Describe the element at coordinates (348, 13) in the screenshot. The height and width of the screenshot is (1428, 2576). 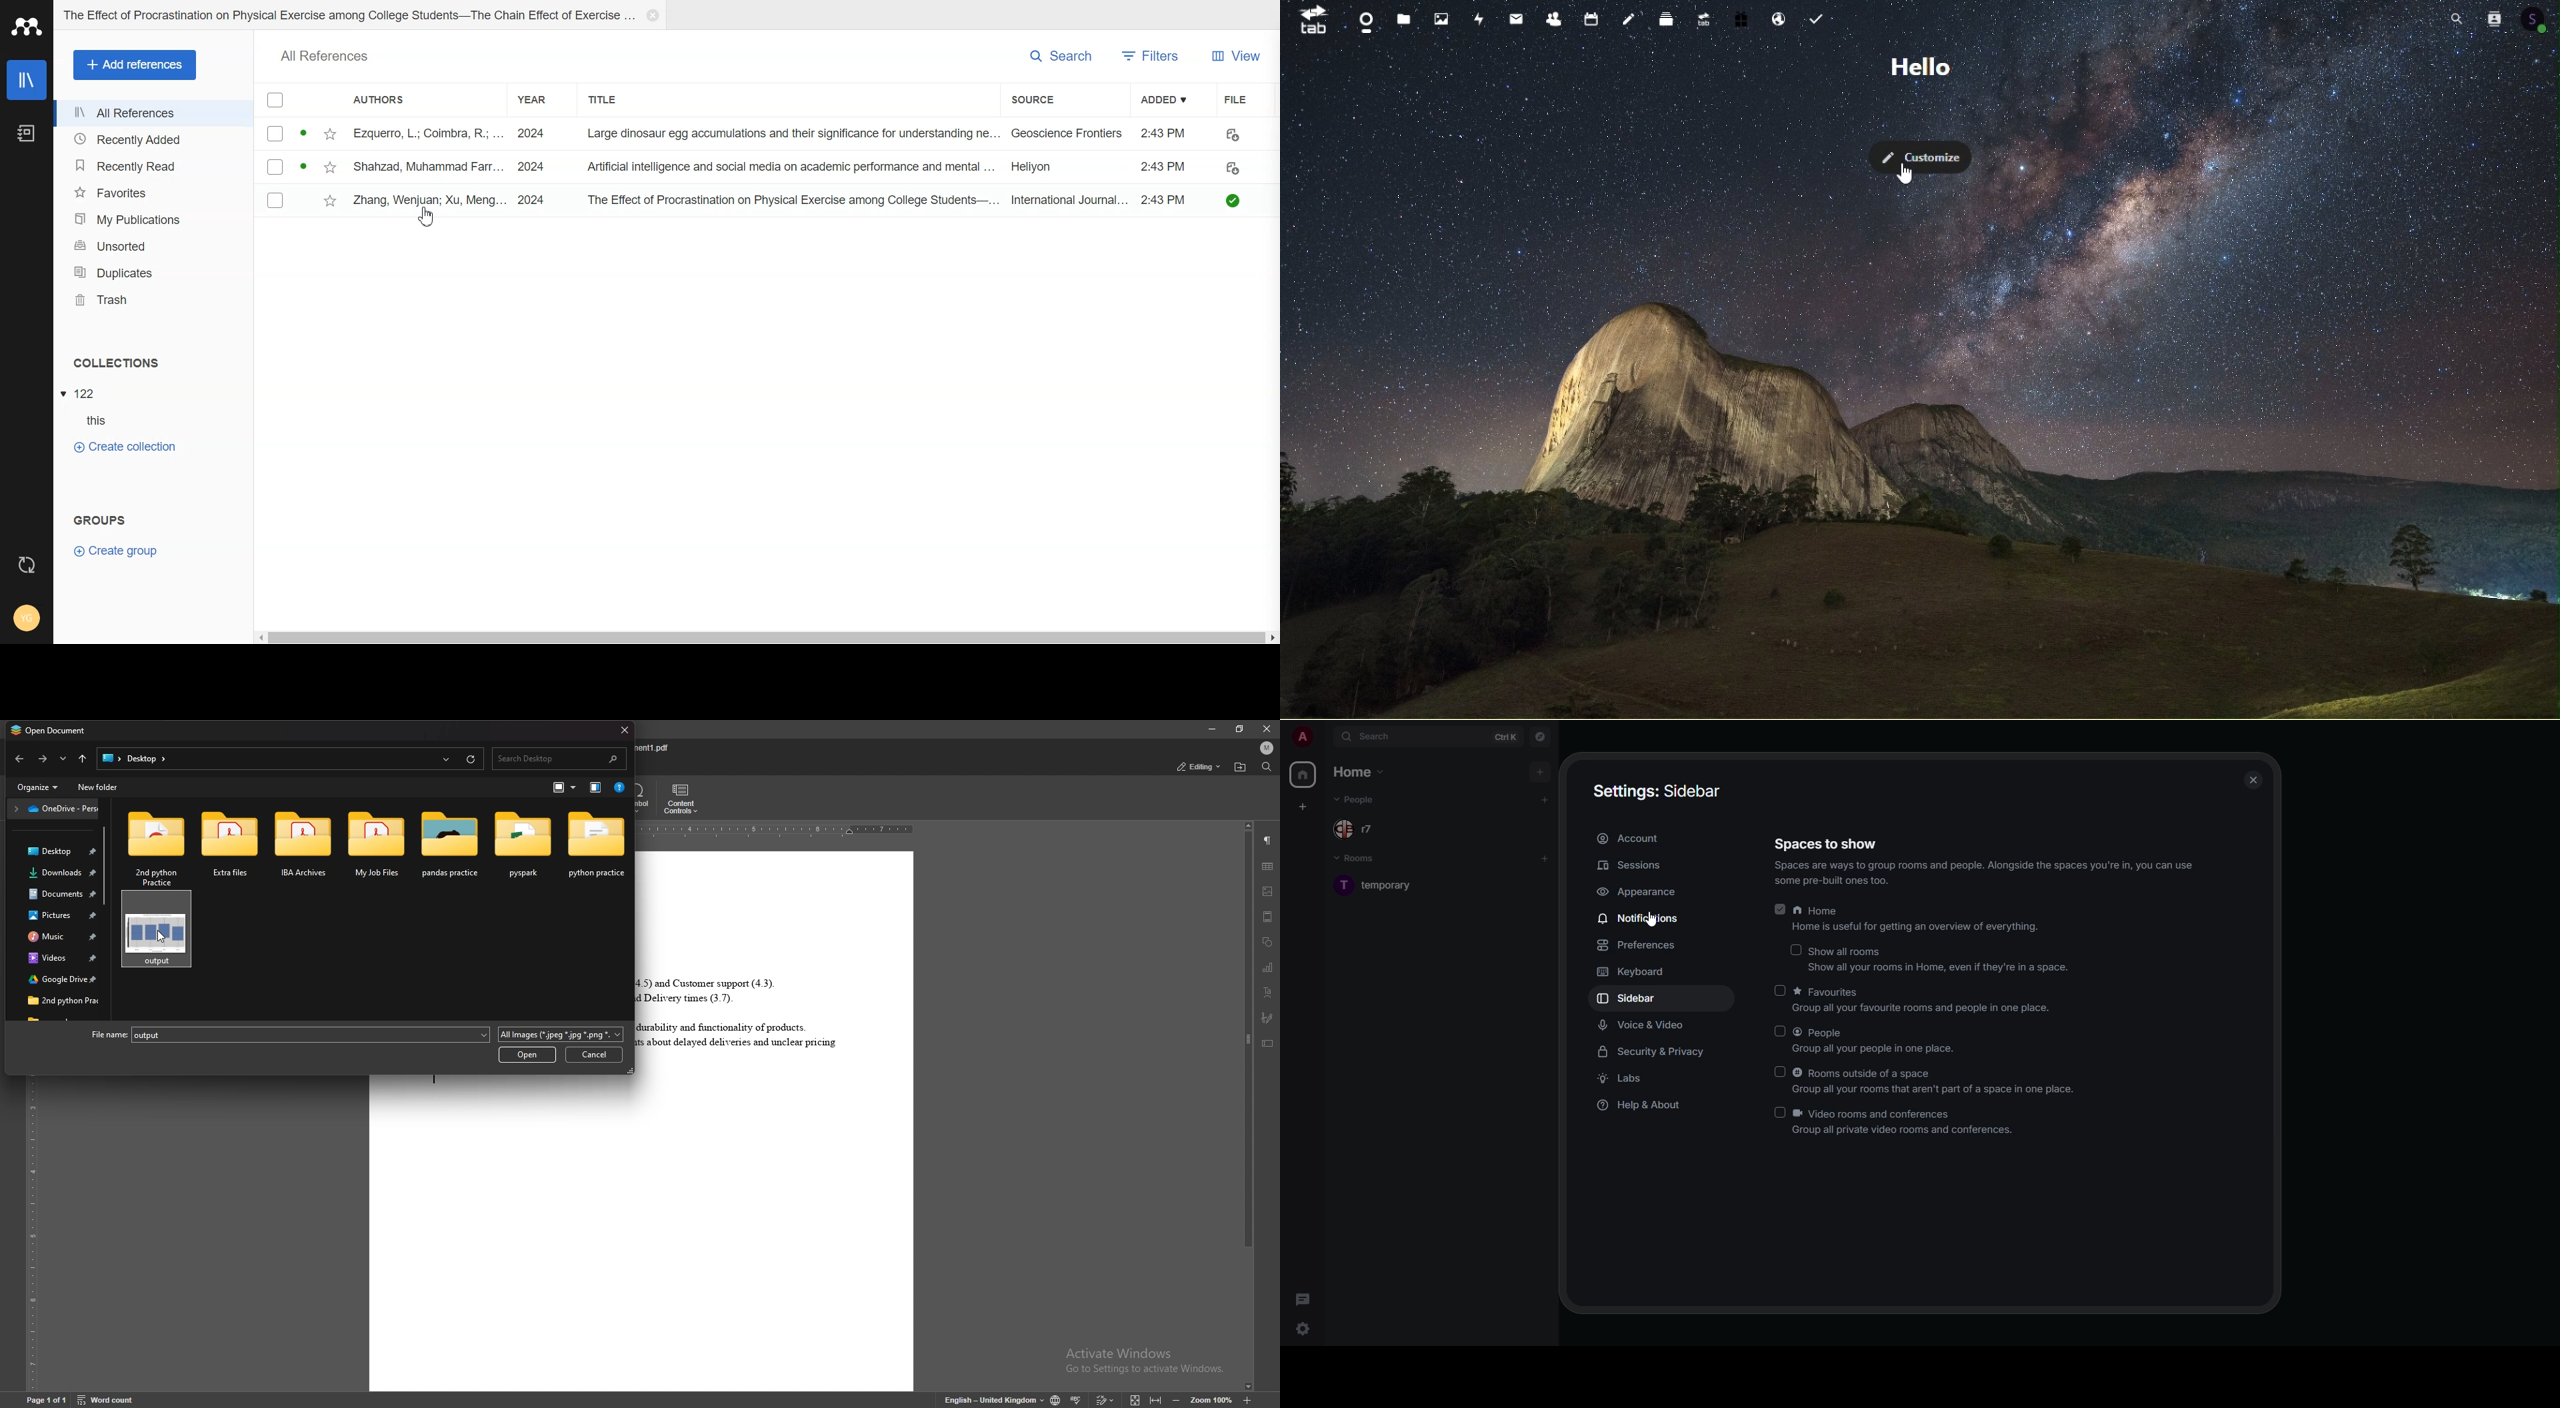
I see ` The Effect of Procrastination on Physical Exercise among College Students-The Chain Effect of Exercise...` at that location.